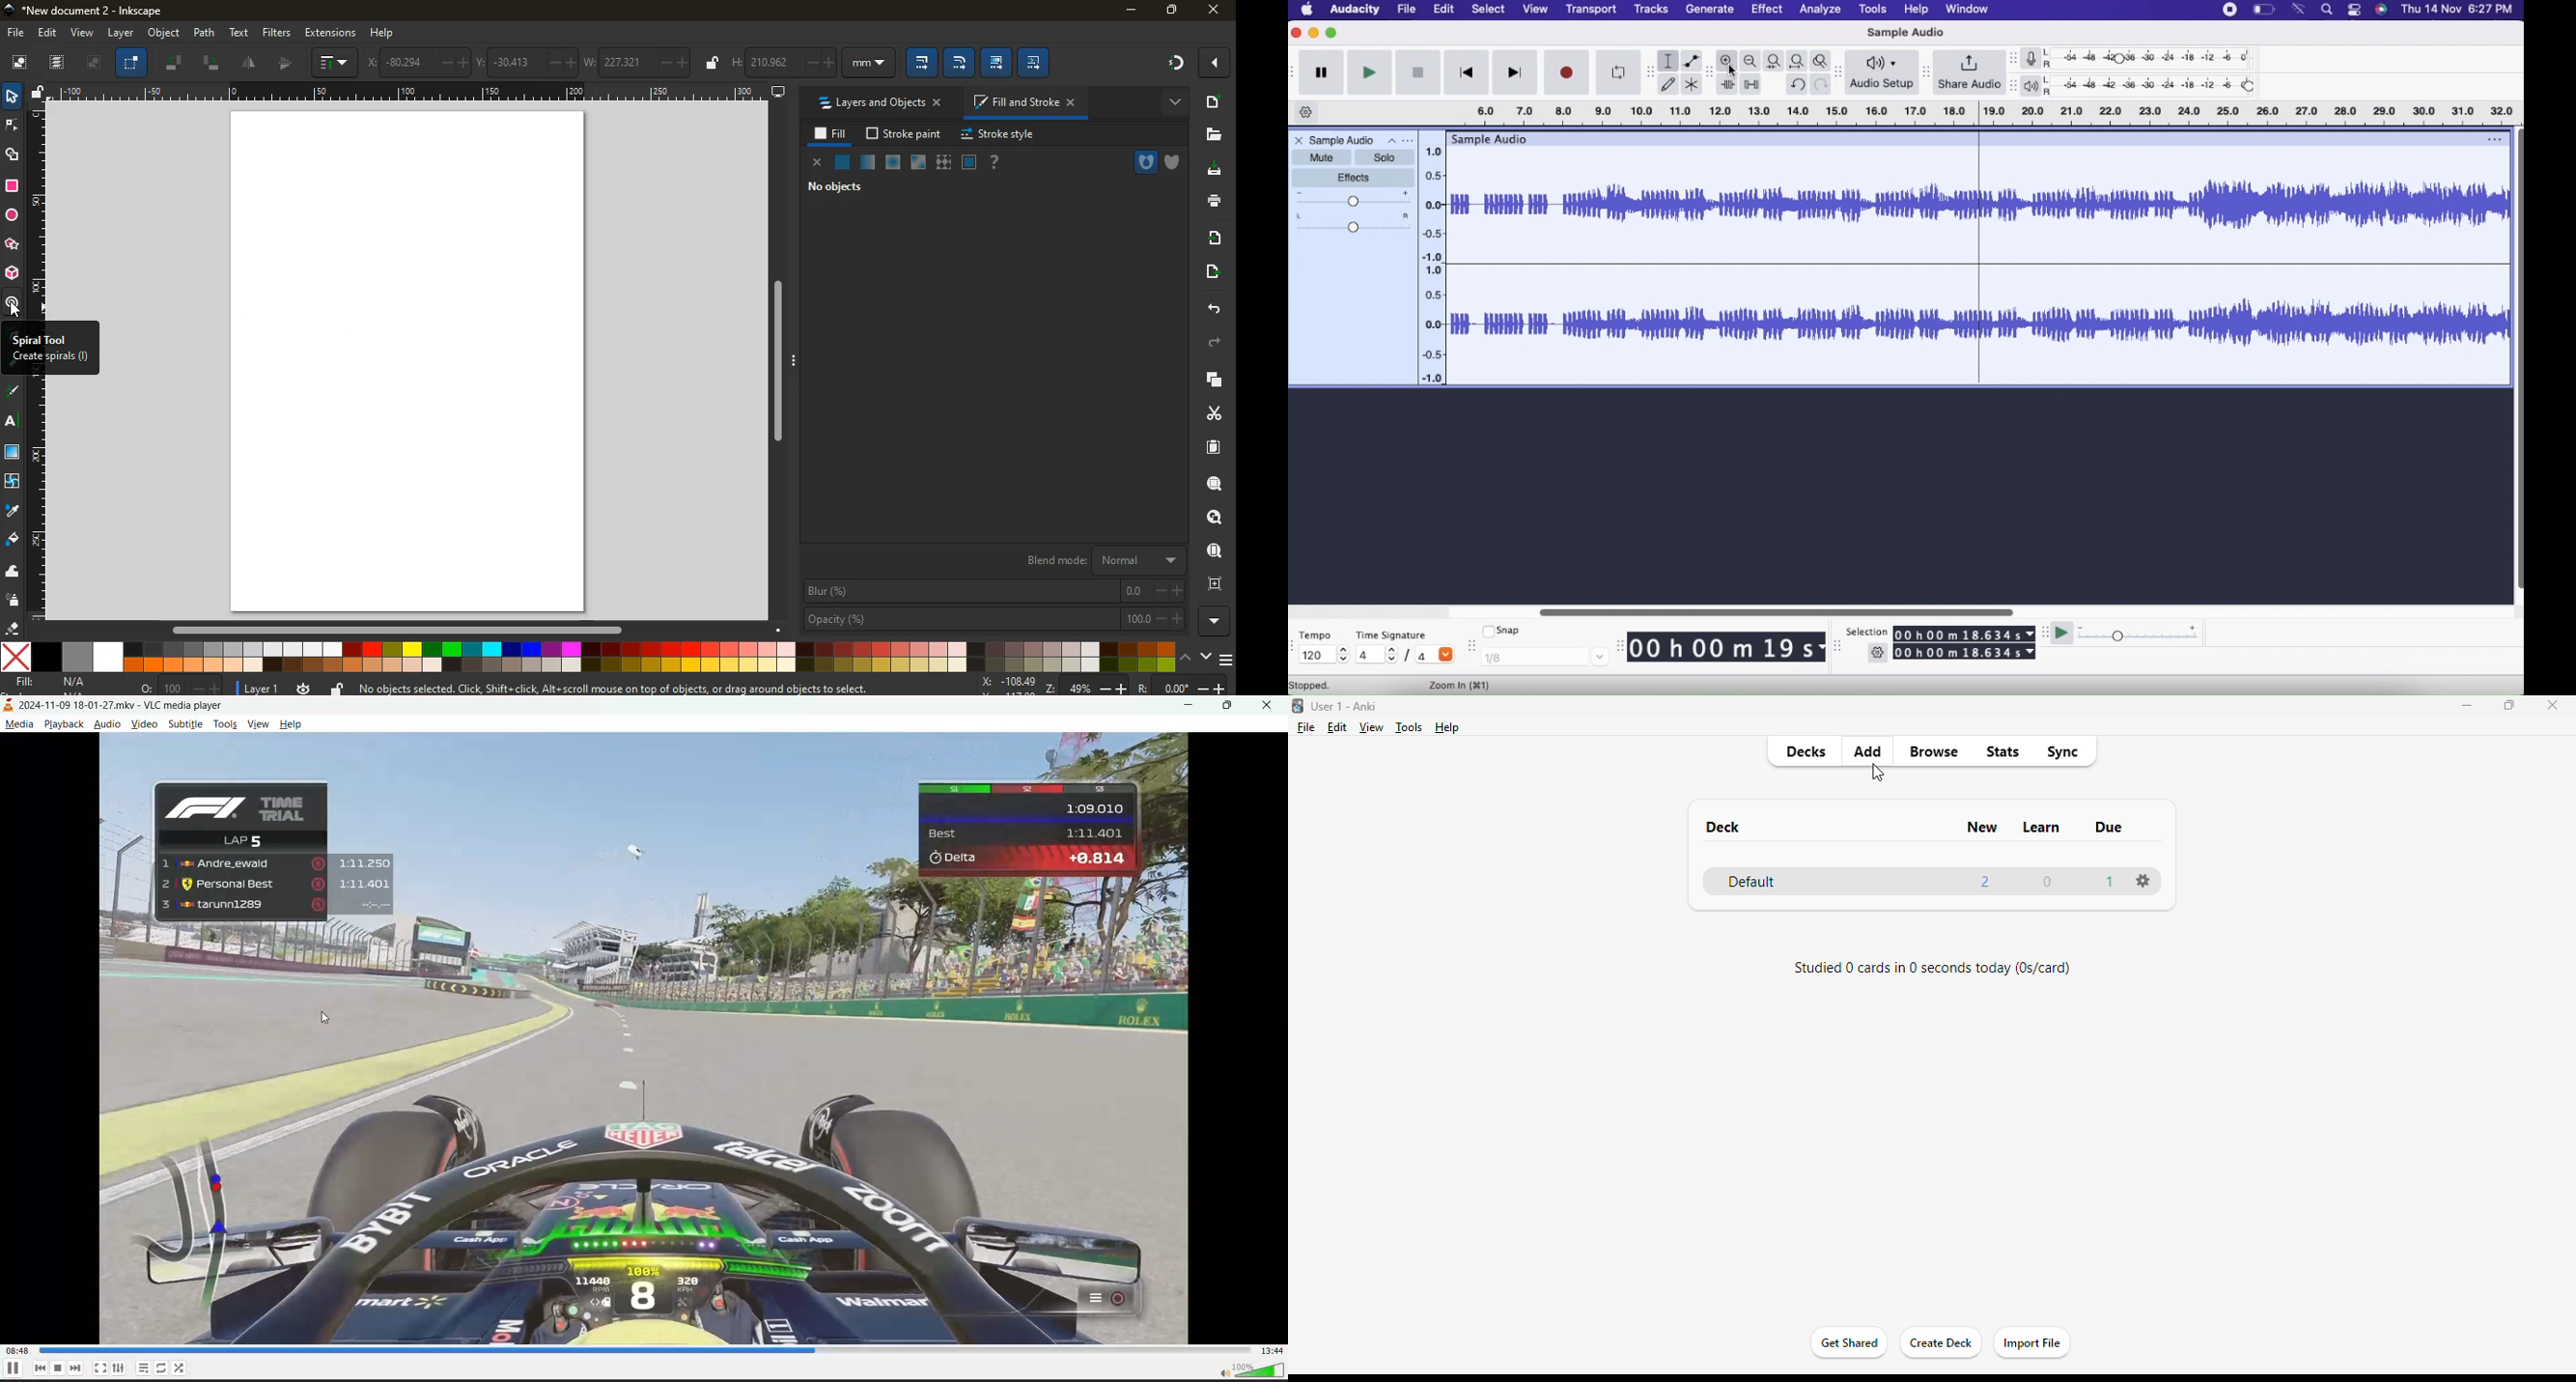  I want to click on star, so click(10, 244).